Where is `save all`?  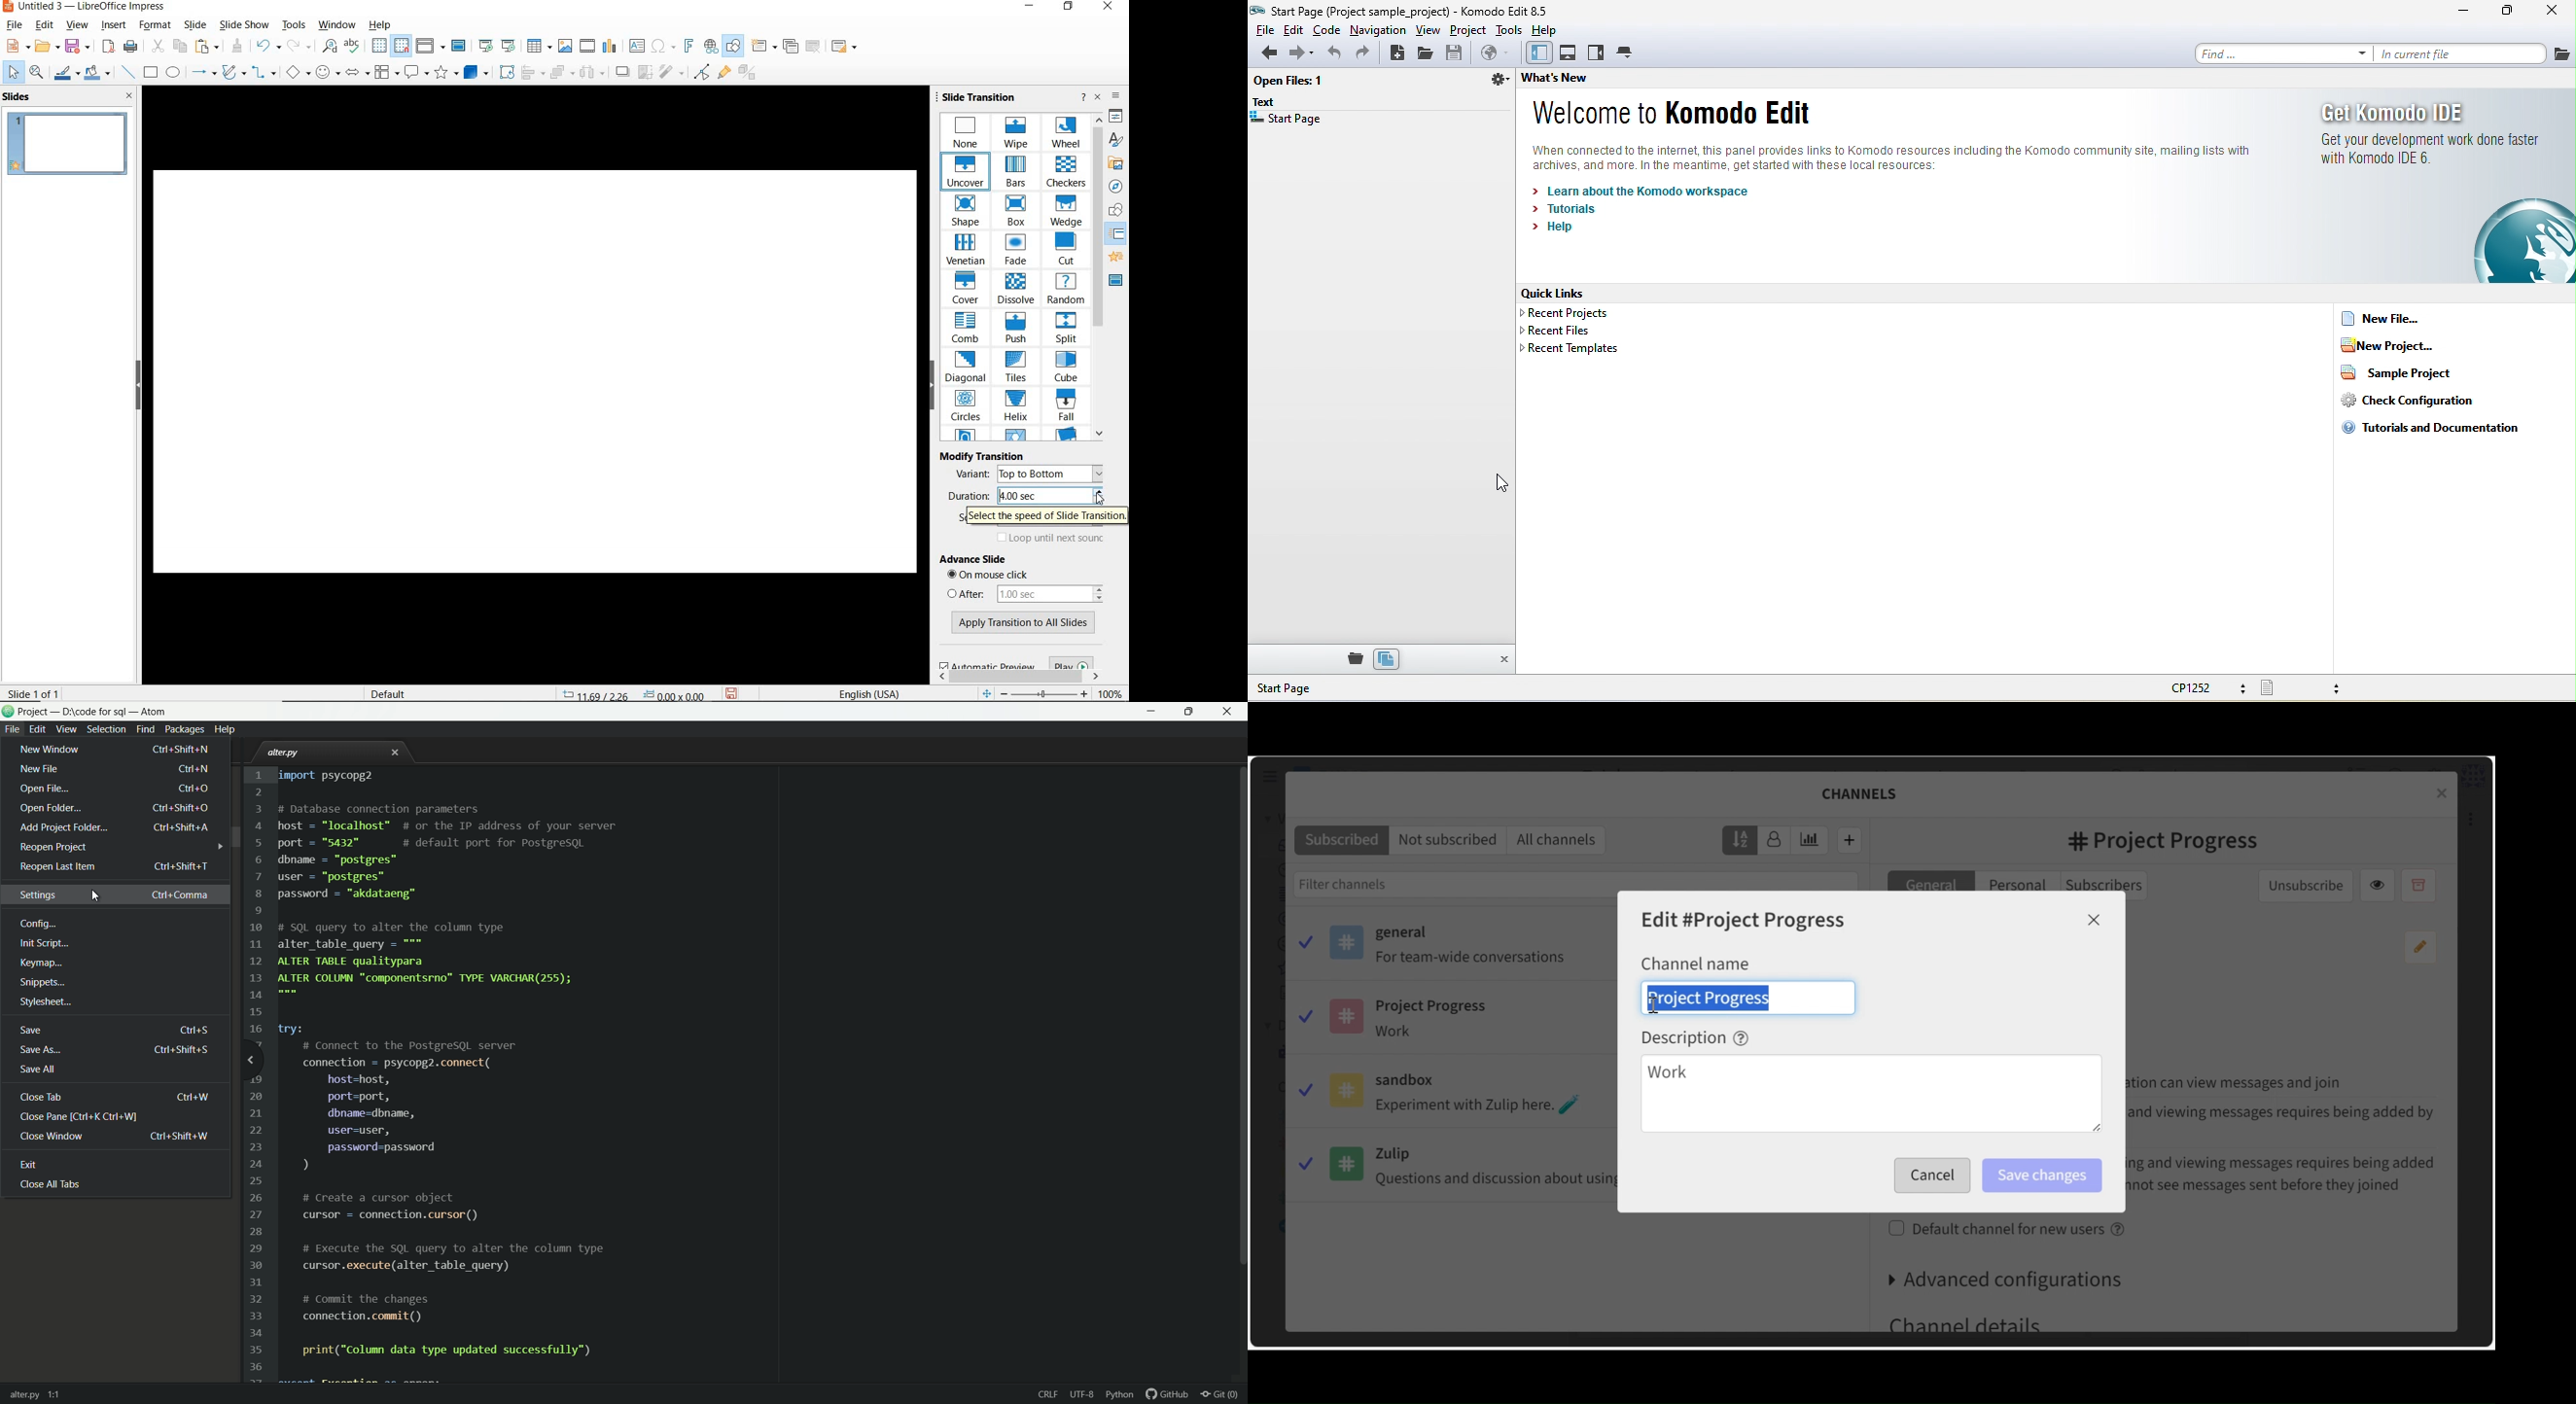 save all is located at coordinates (40, 1070).